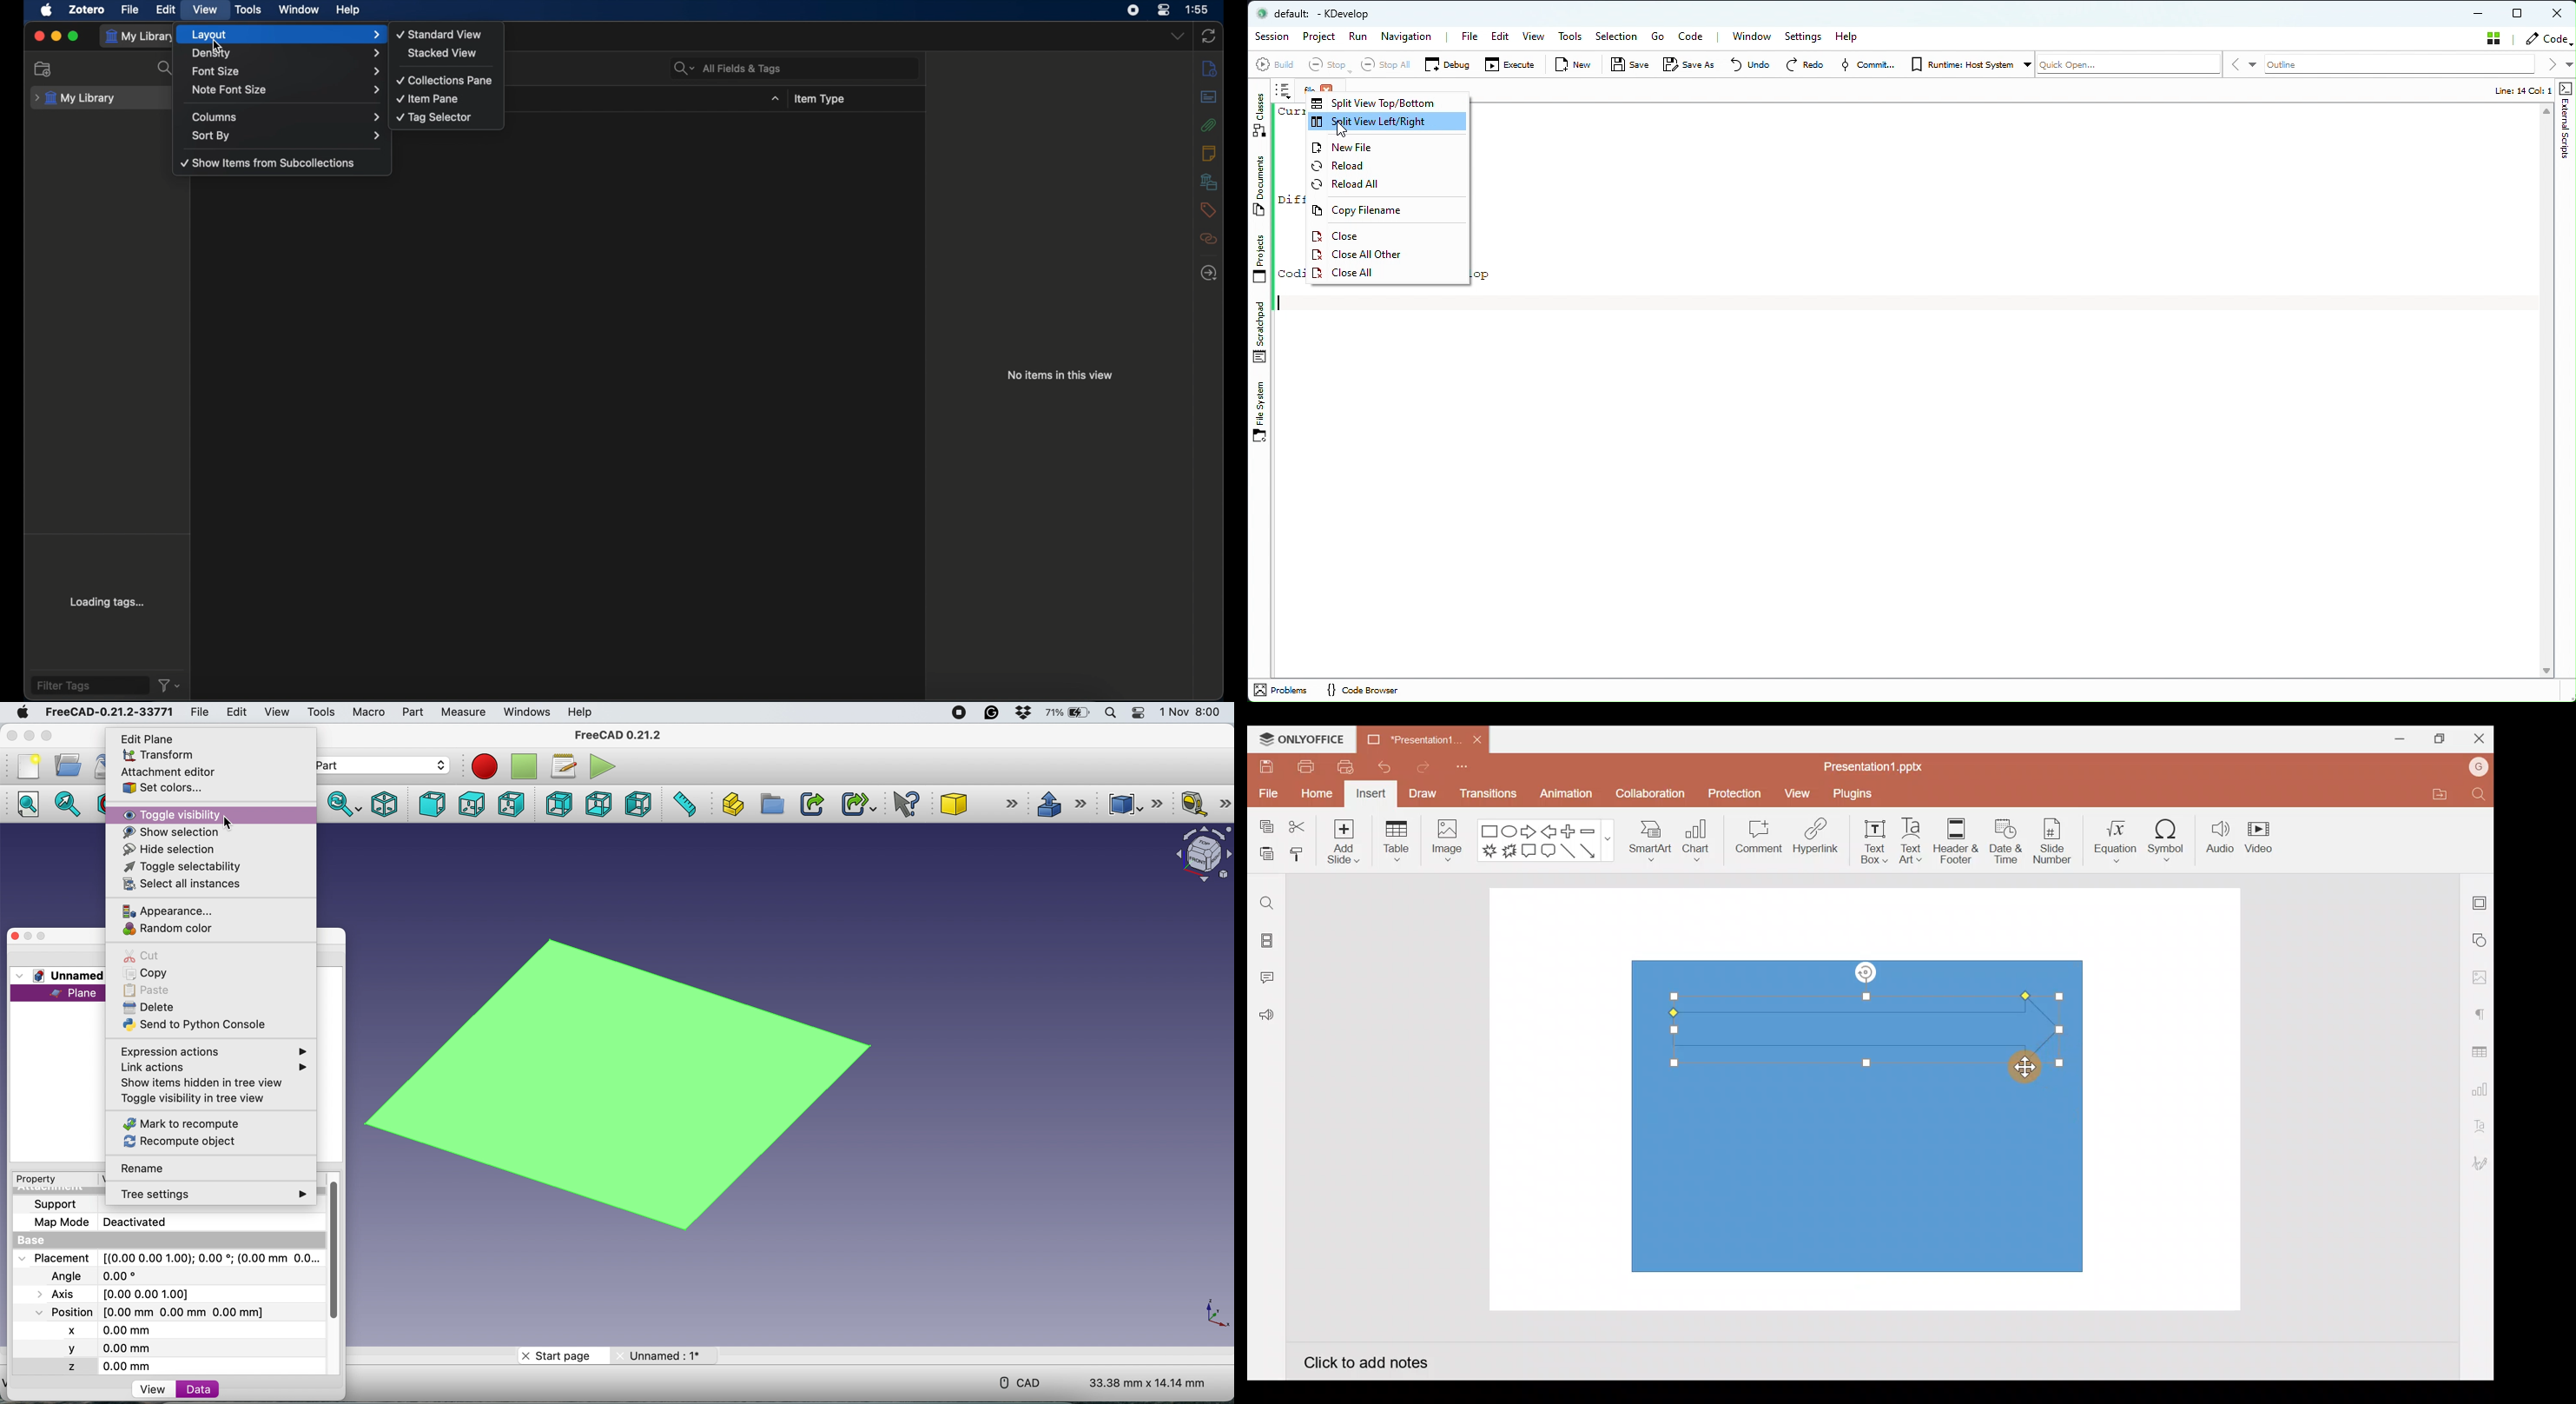 The image size is (2576, 1428). Describe the element at coordinates (731, 803) in the screenshot. I see `create part` at that location.